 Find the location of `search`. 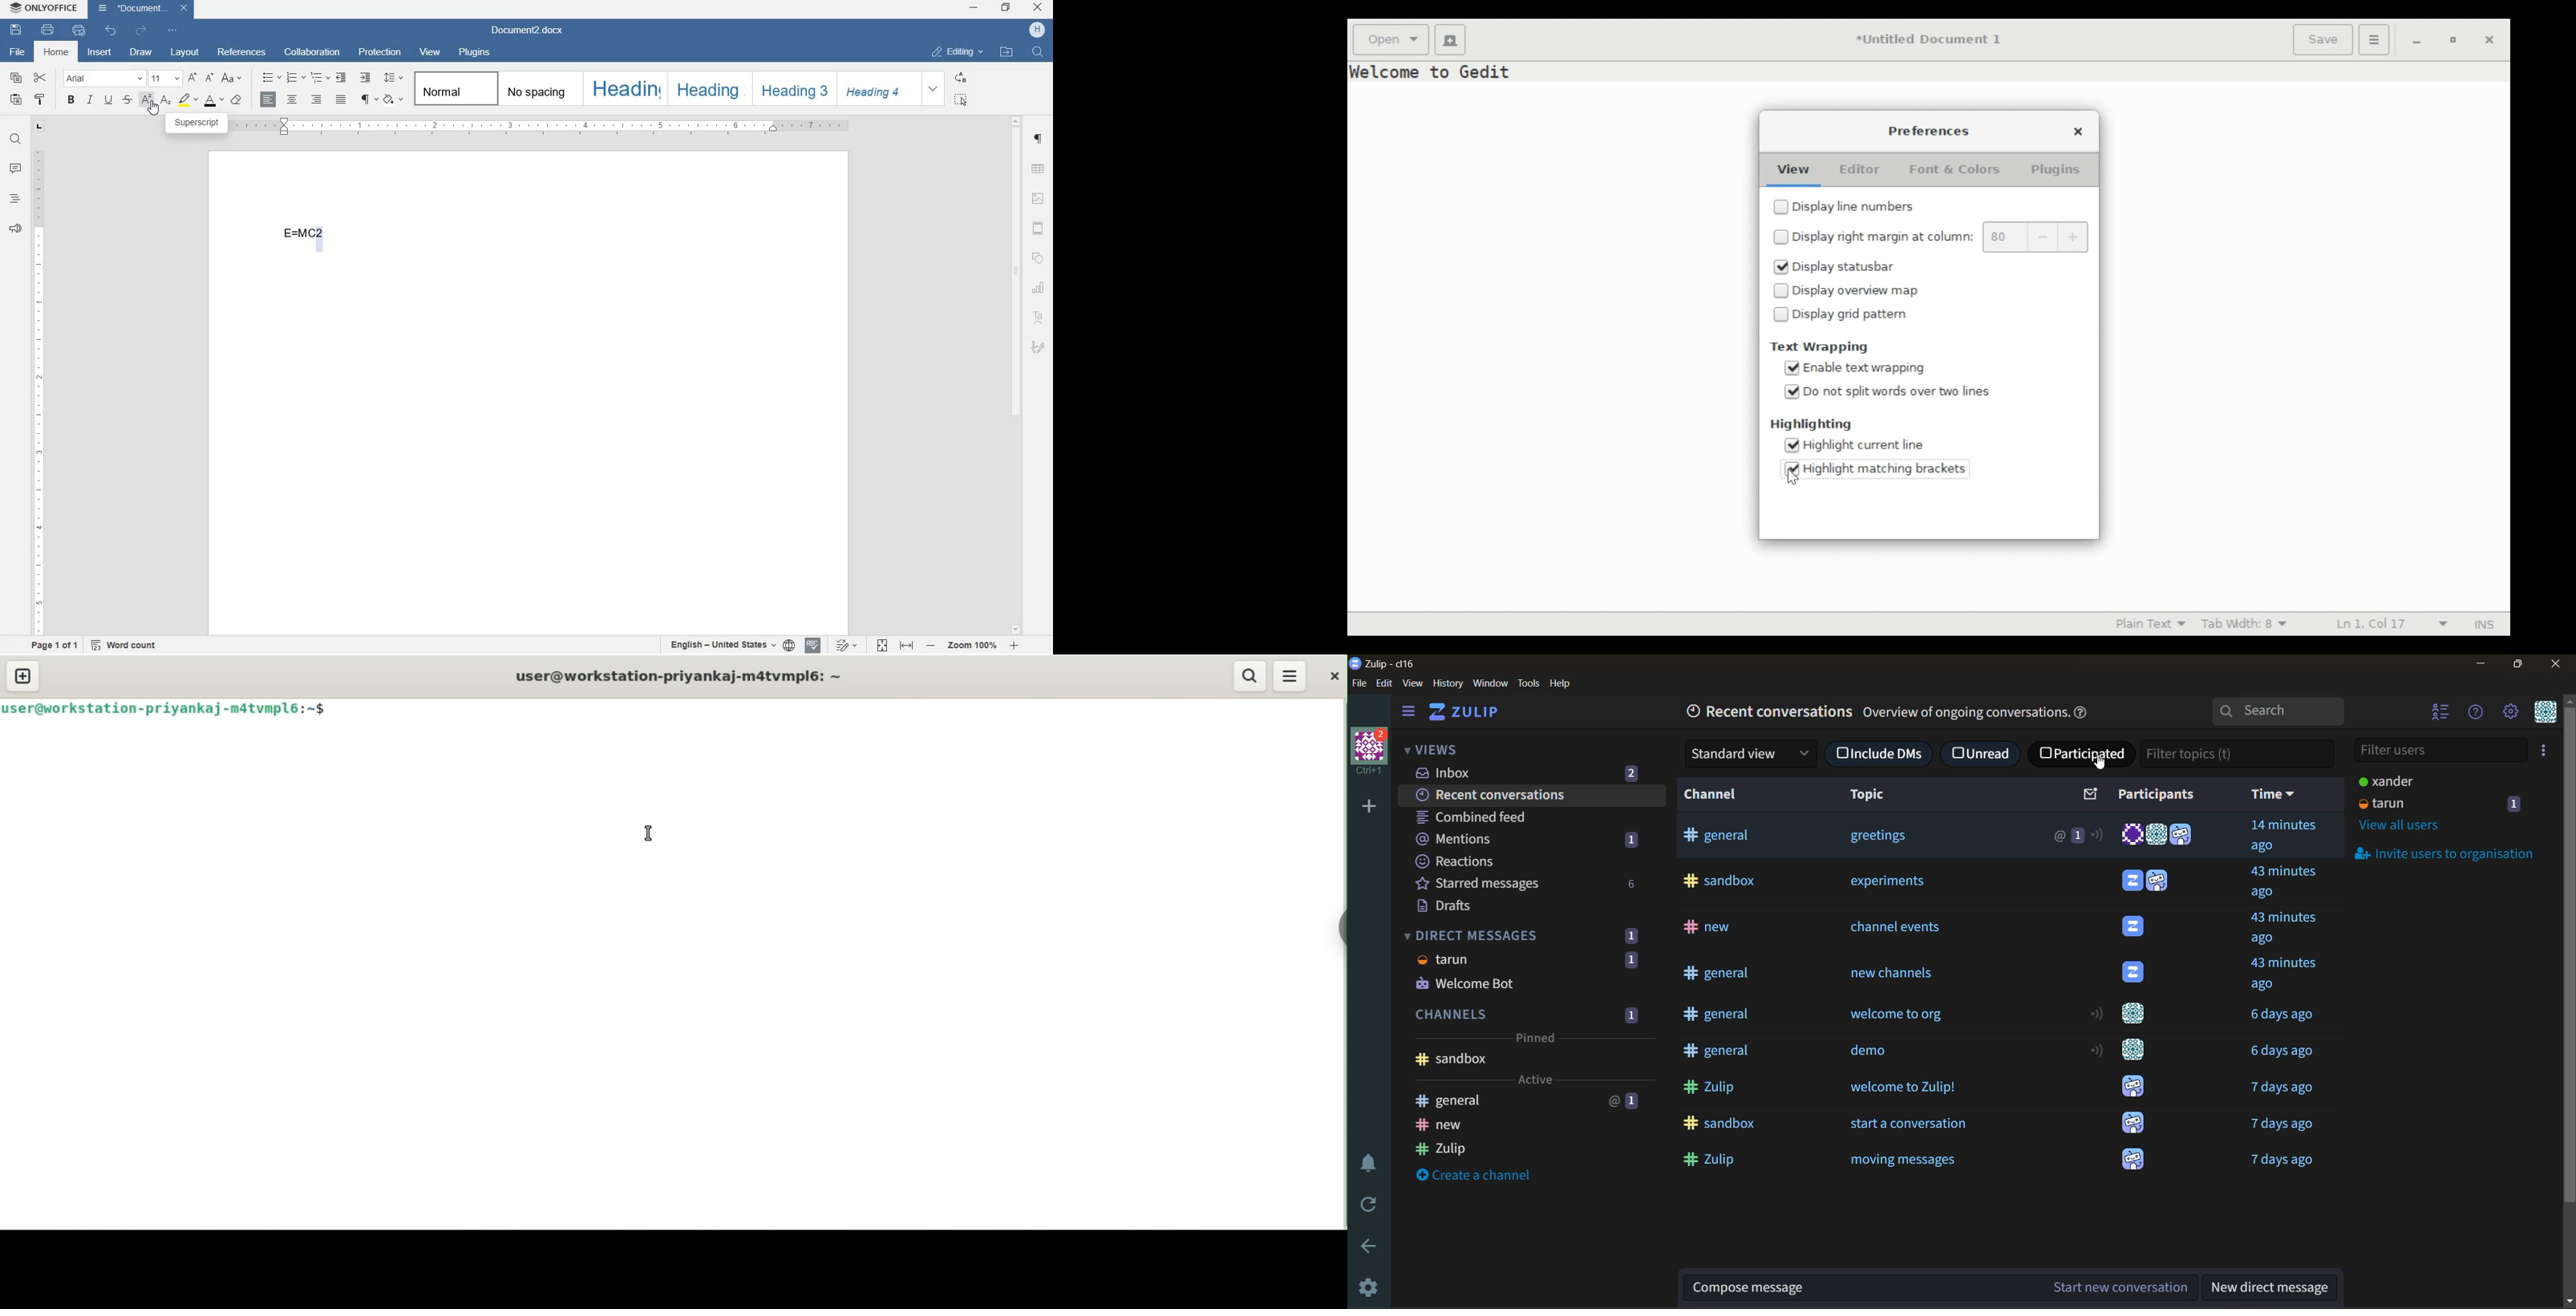

search is located at coordinates (2281, 708).